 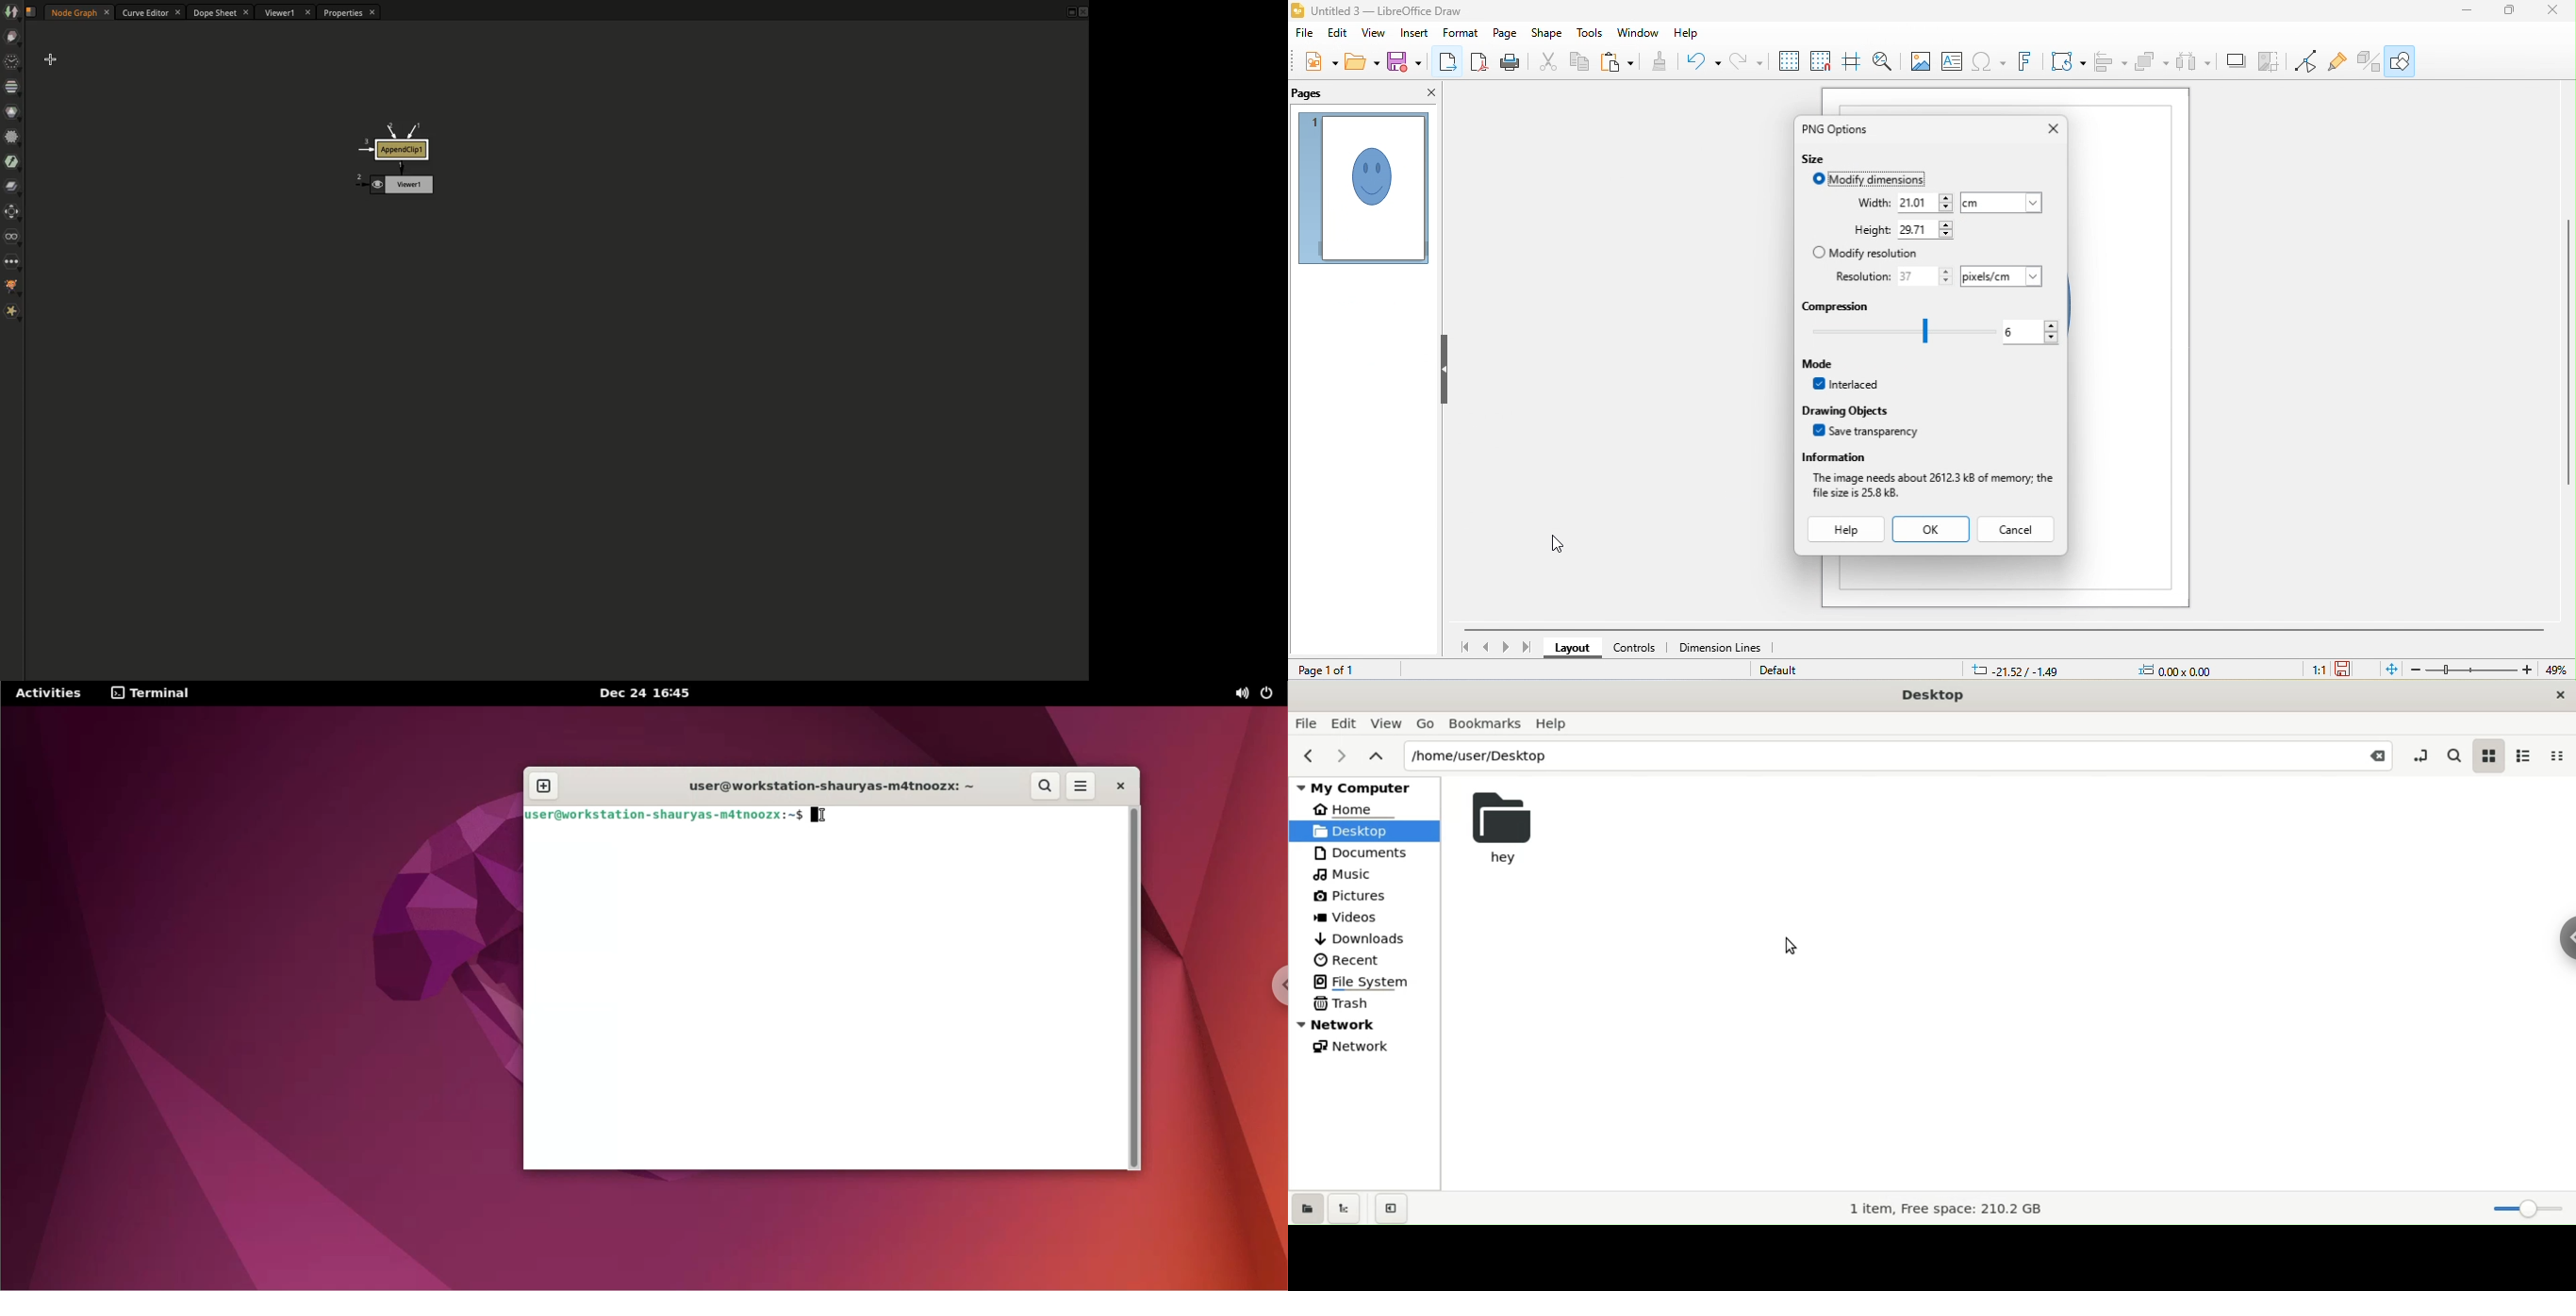 I want to click on interlaced, so click(x=1849, y=384).